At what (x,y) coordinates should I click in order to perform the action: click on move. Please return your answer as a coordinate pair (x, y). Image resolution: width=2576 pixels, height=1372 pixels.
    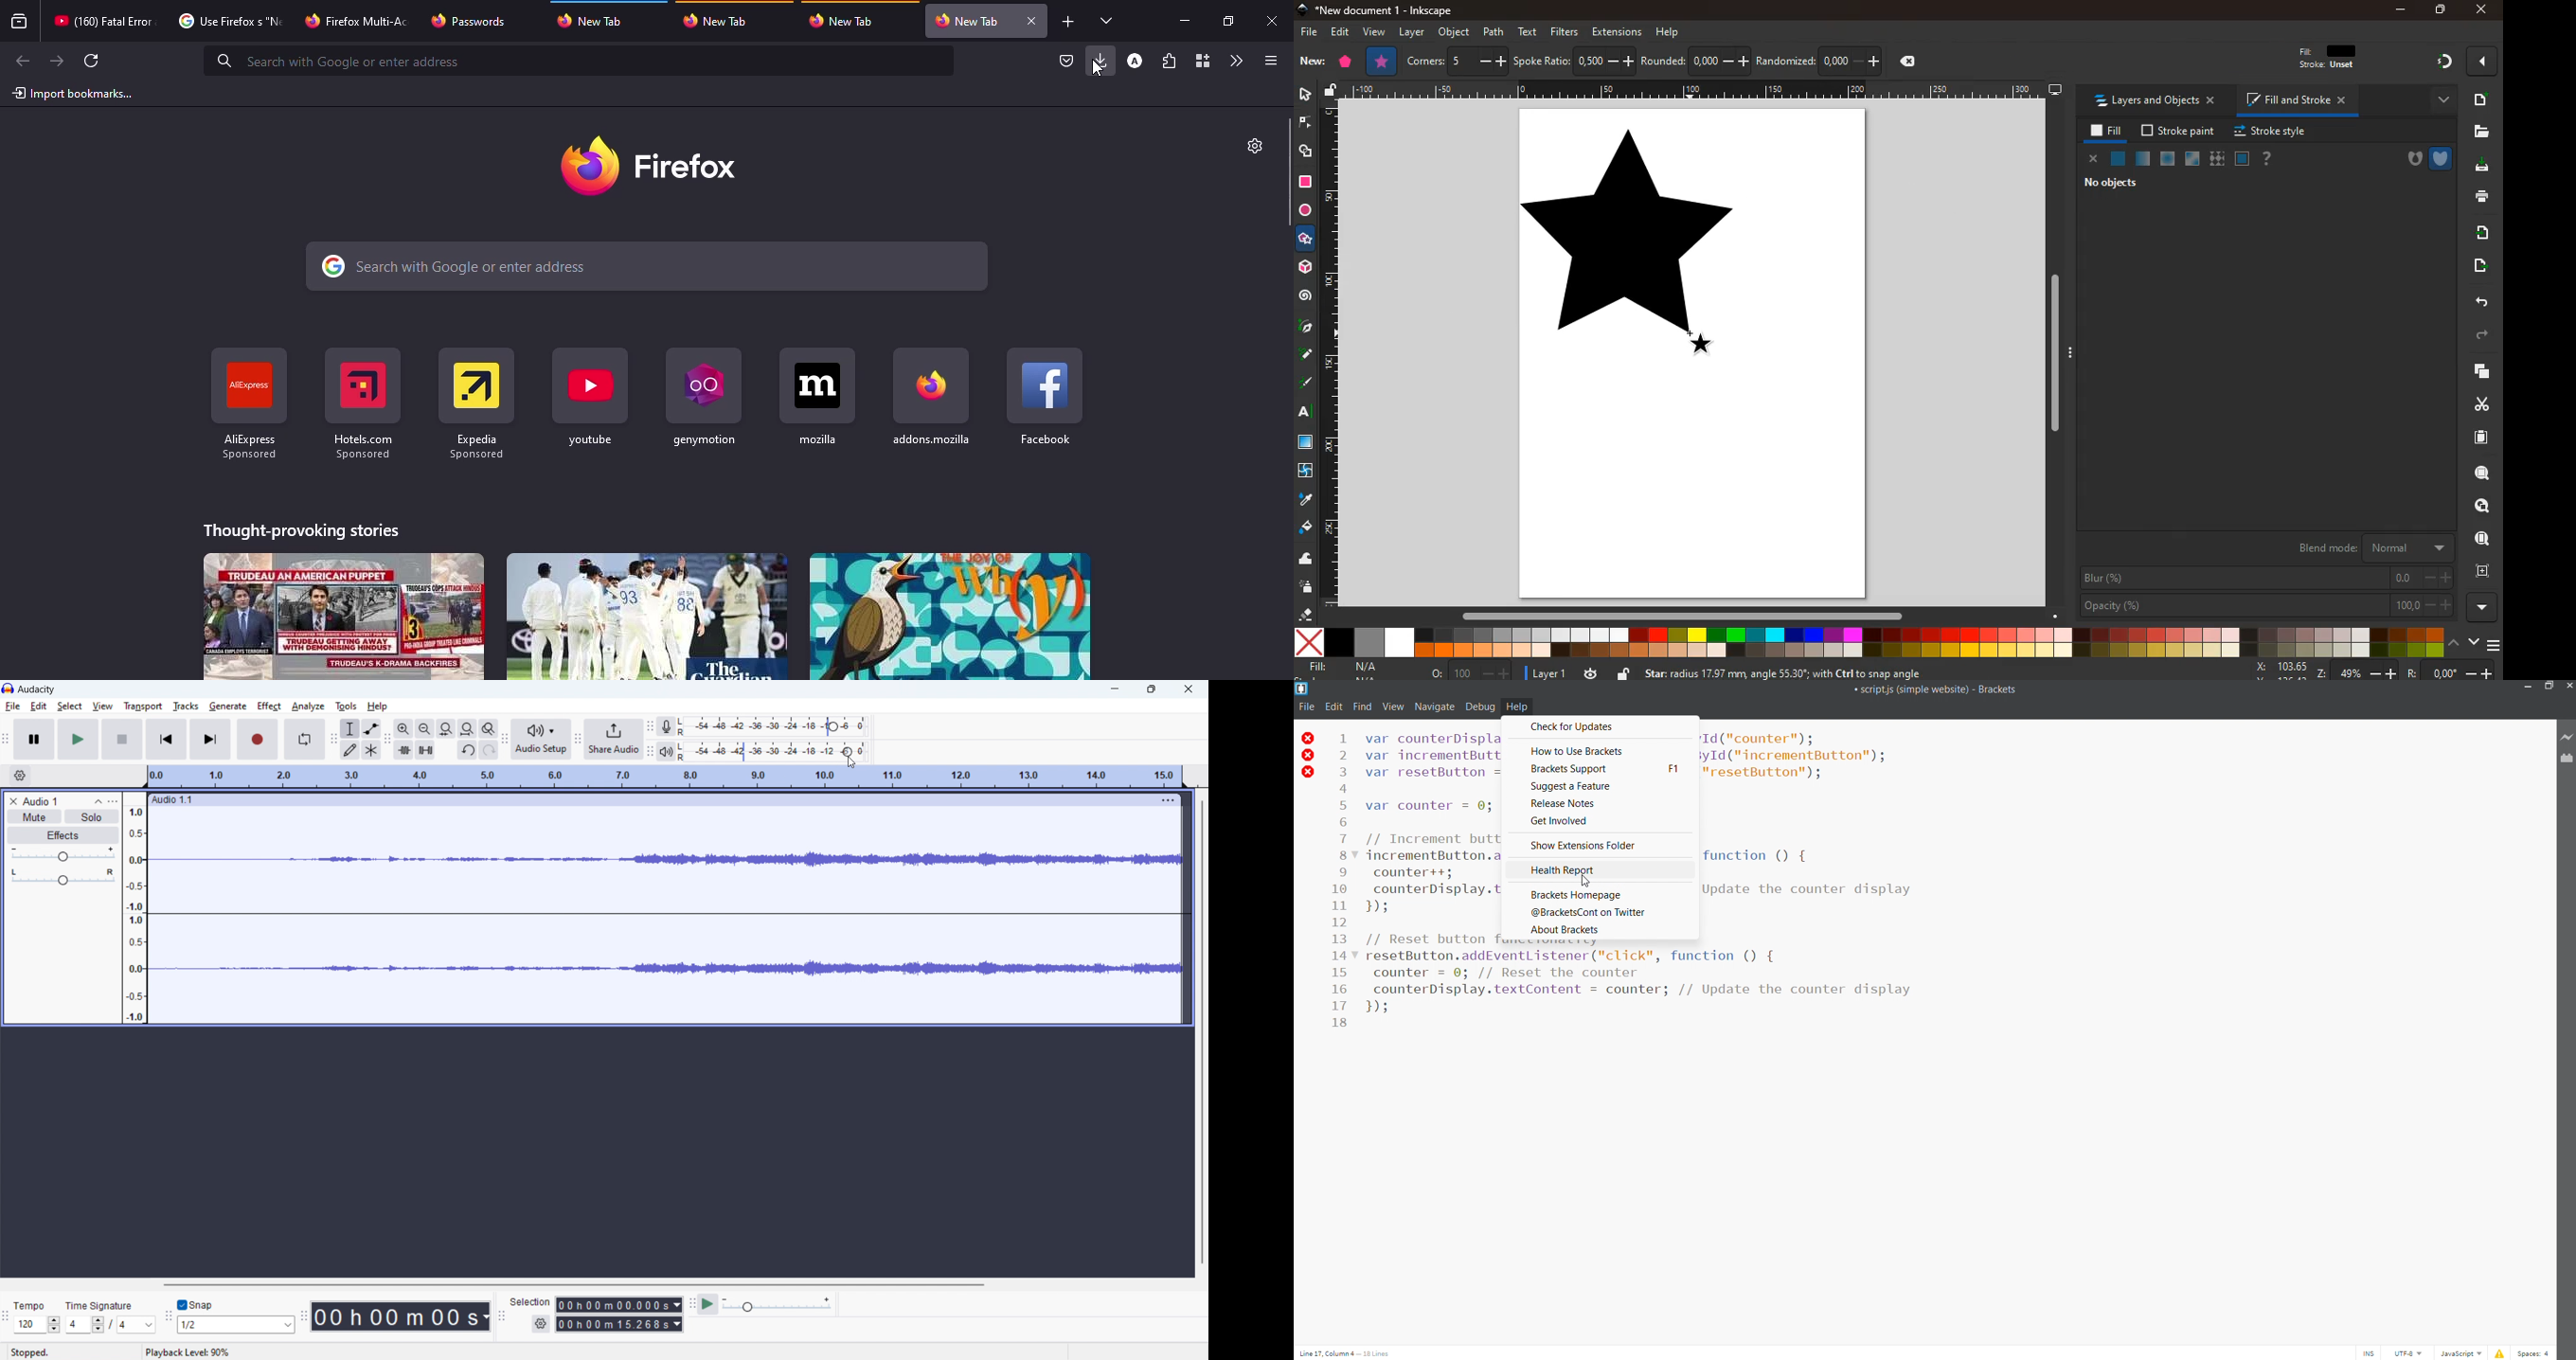
    Looking at the image, I should click on (2477, 267).